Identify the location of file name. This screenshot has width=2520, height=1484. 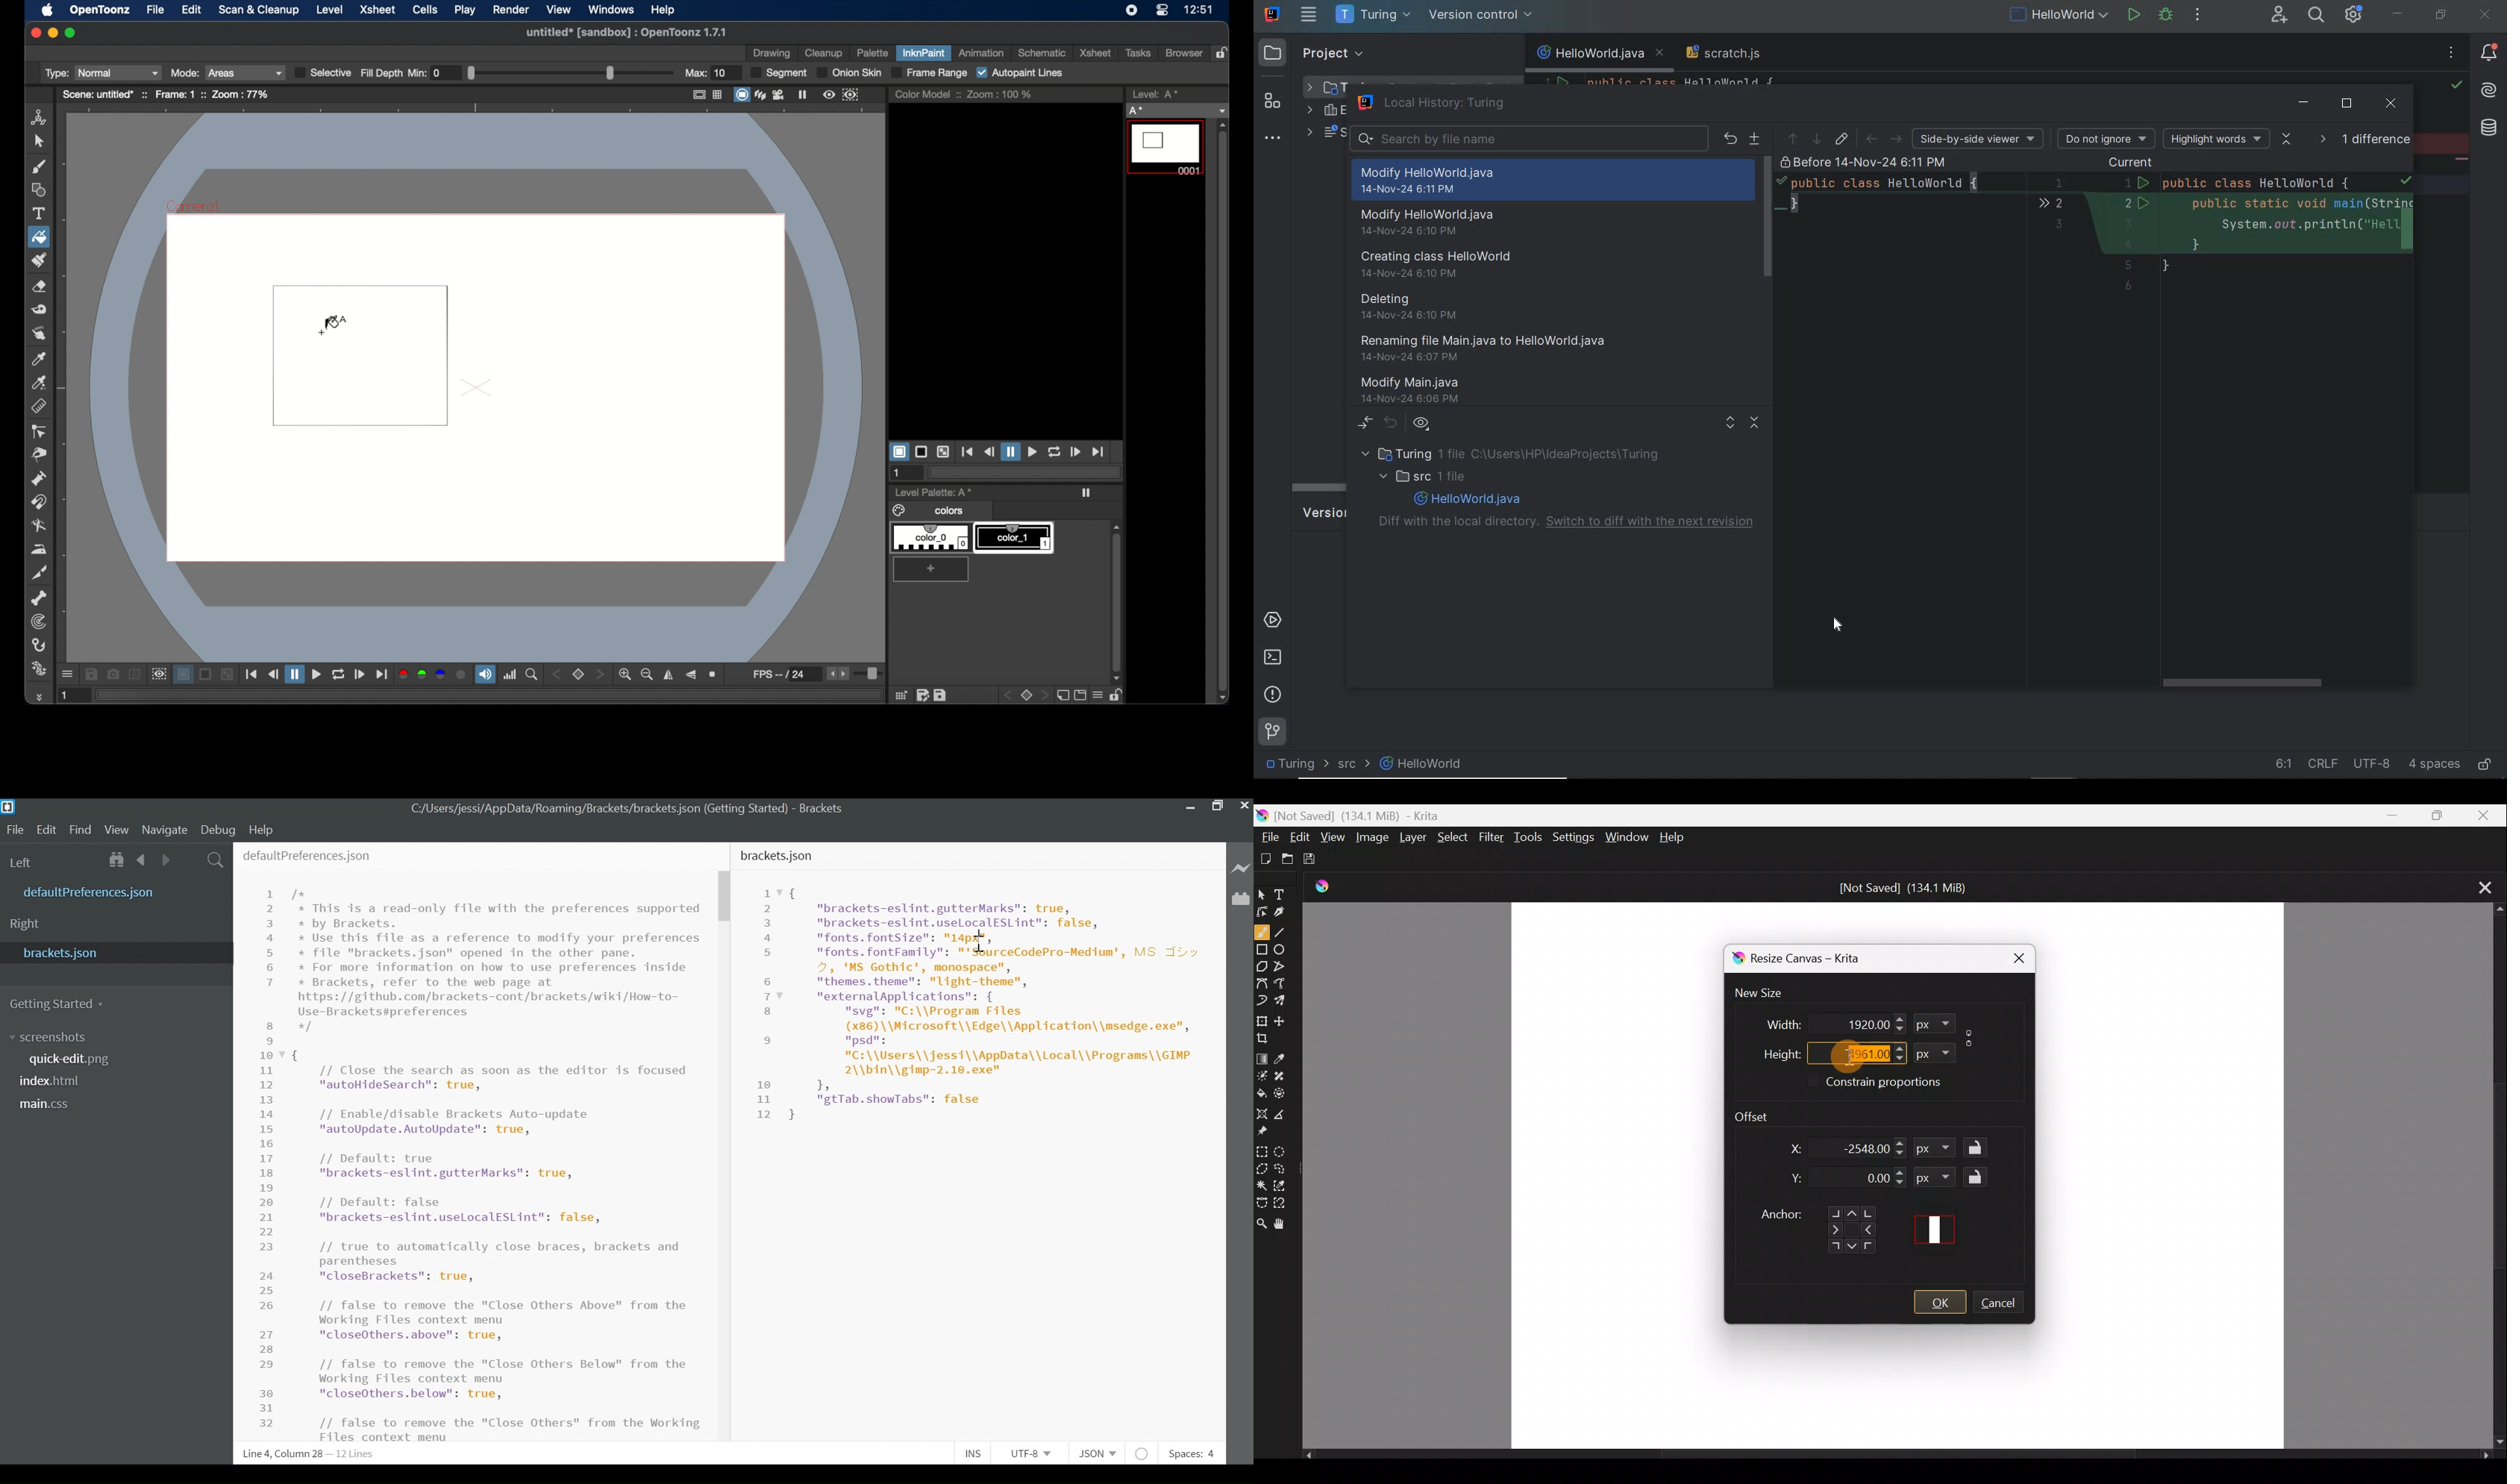
(1465, 499).